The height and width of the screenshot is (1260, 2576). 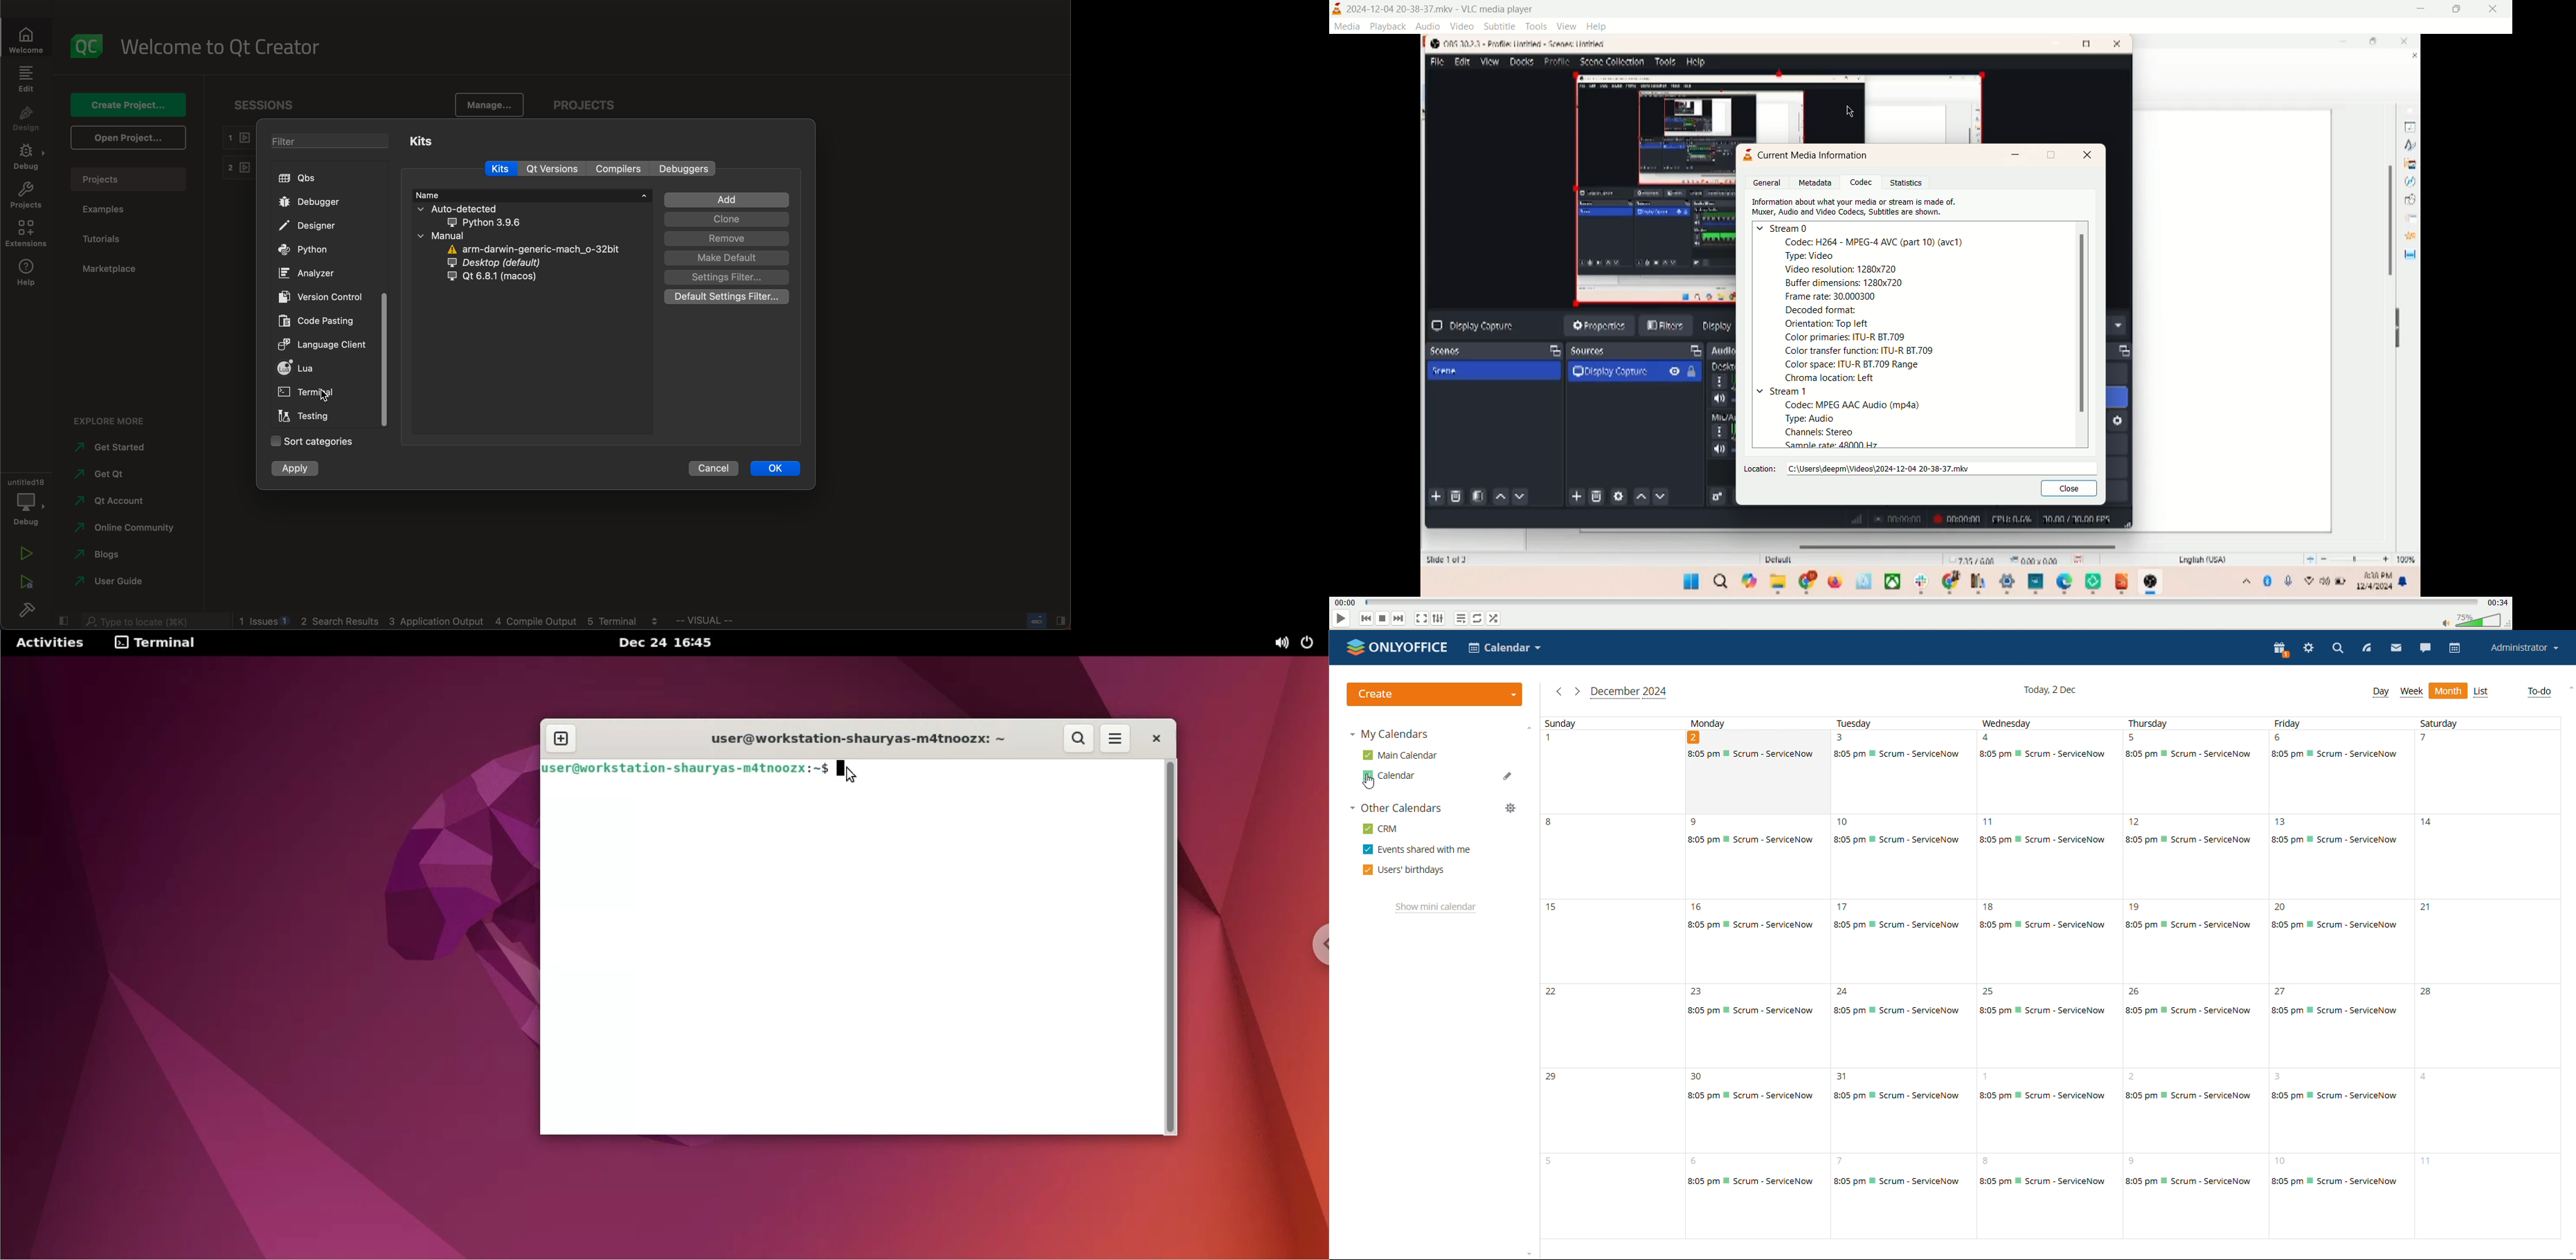 I want to click on desktop, so click(x=499, y=264).